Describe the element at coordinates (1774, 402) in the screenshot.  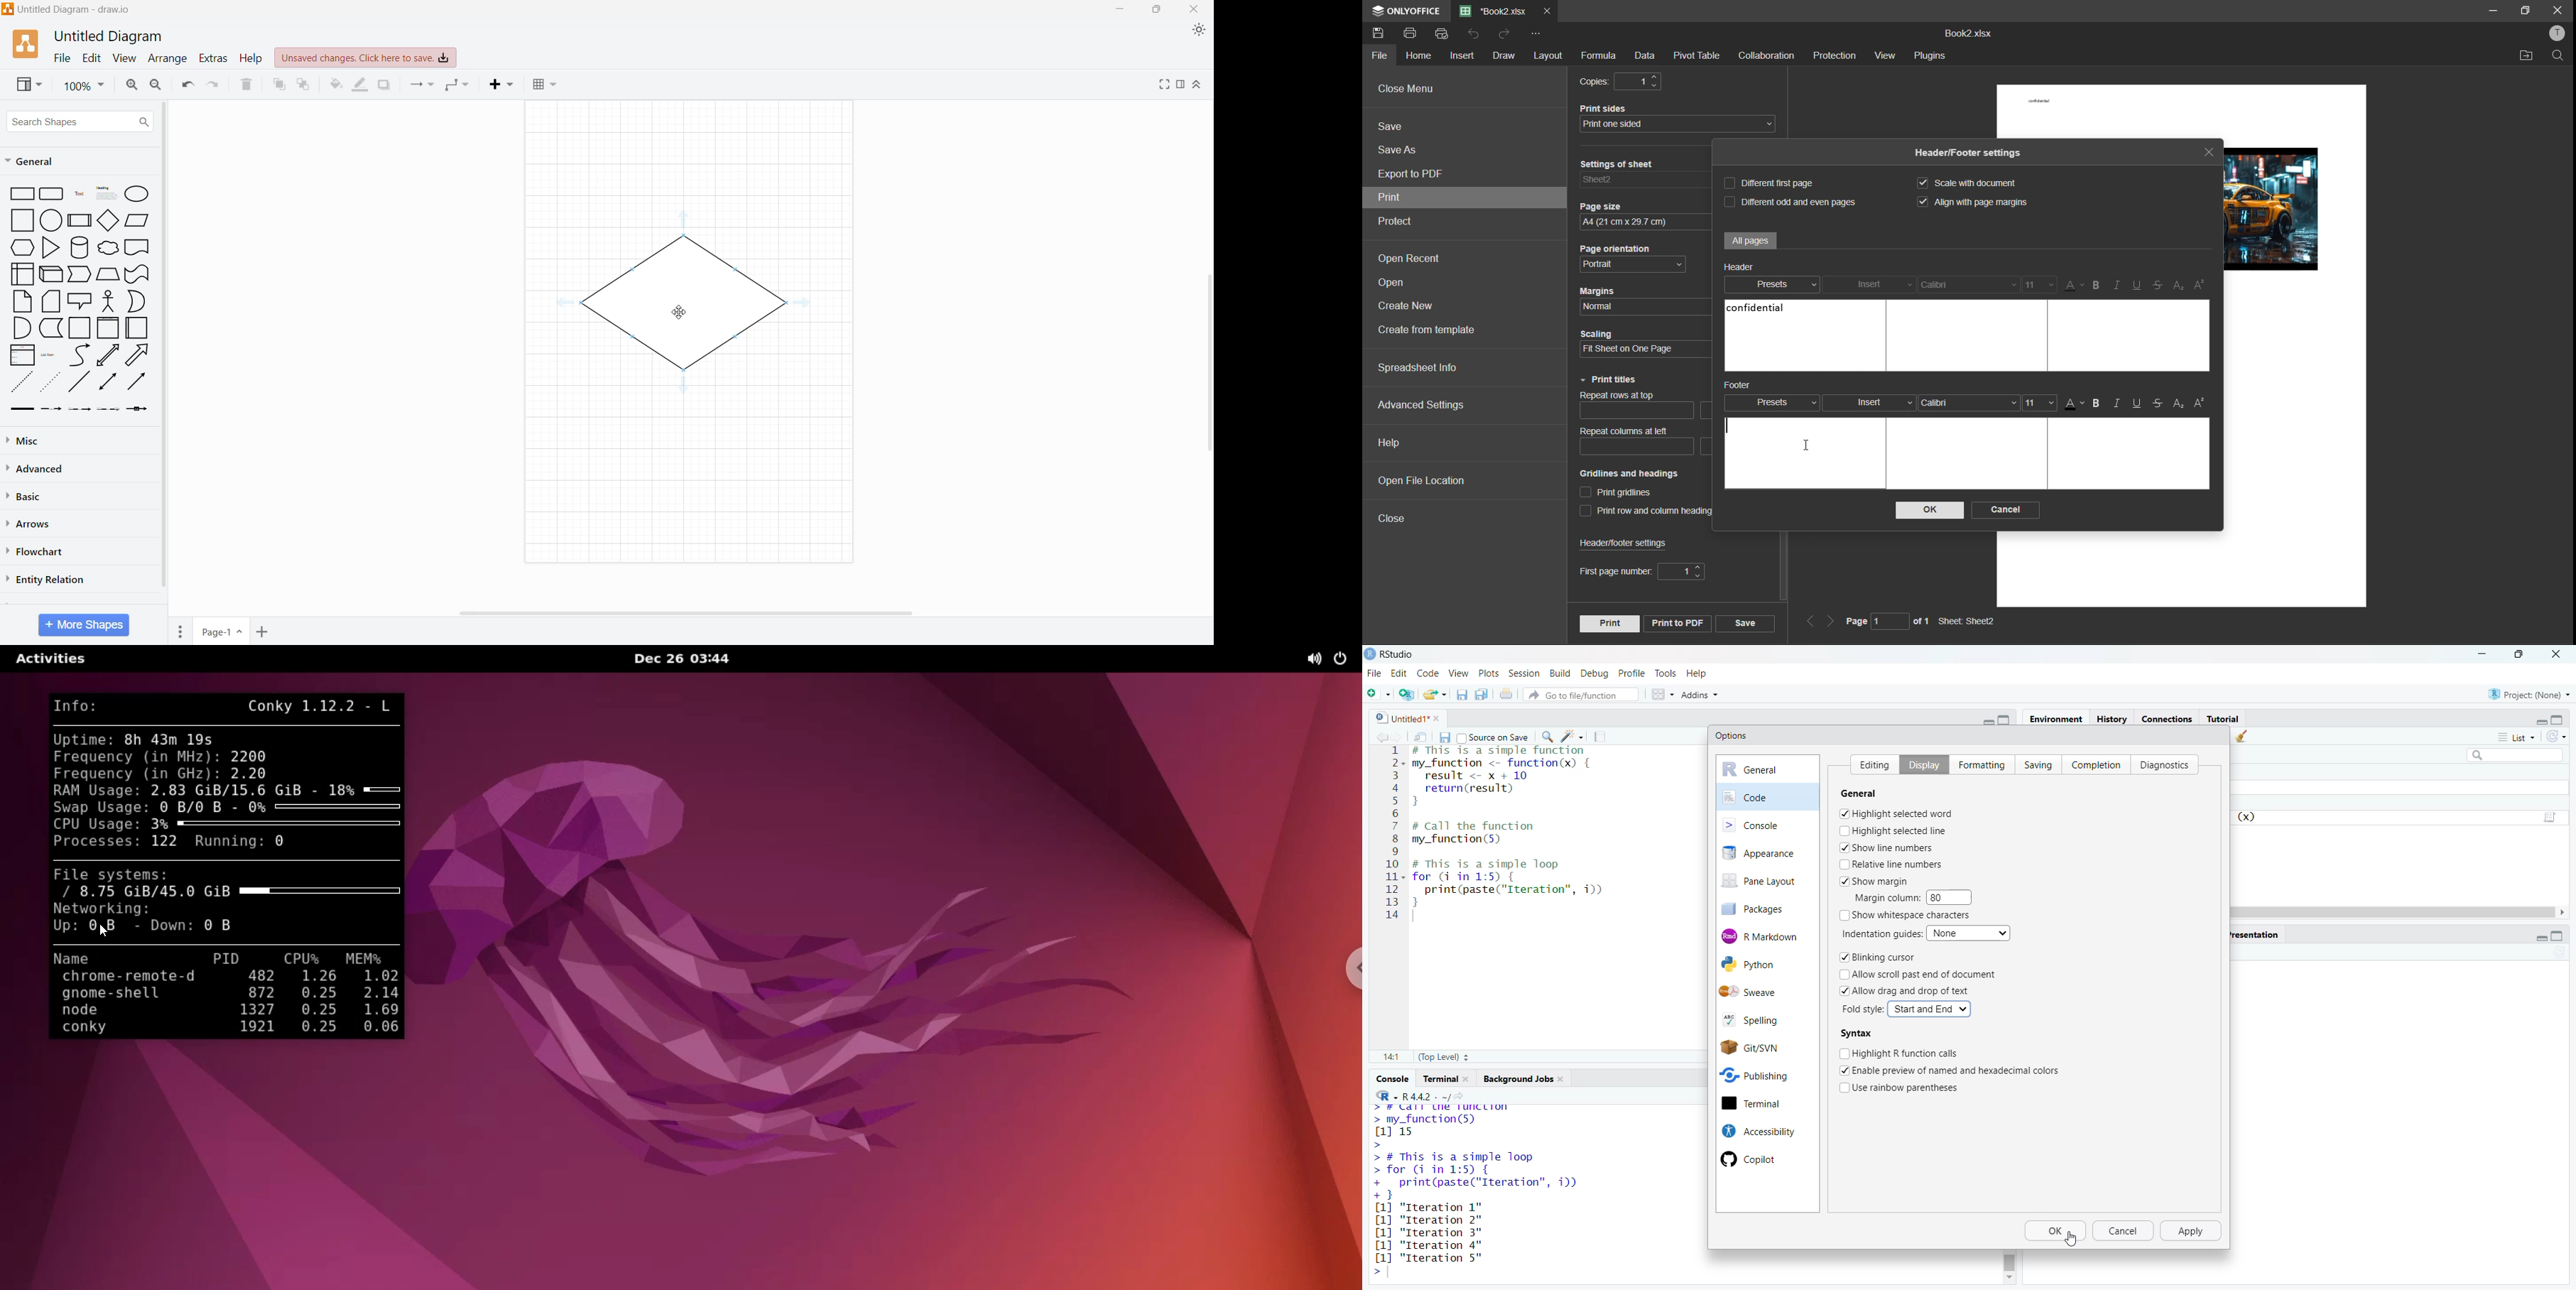
I see `presets` at that location.